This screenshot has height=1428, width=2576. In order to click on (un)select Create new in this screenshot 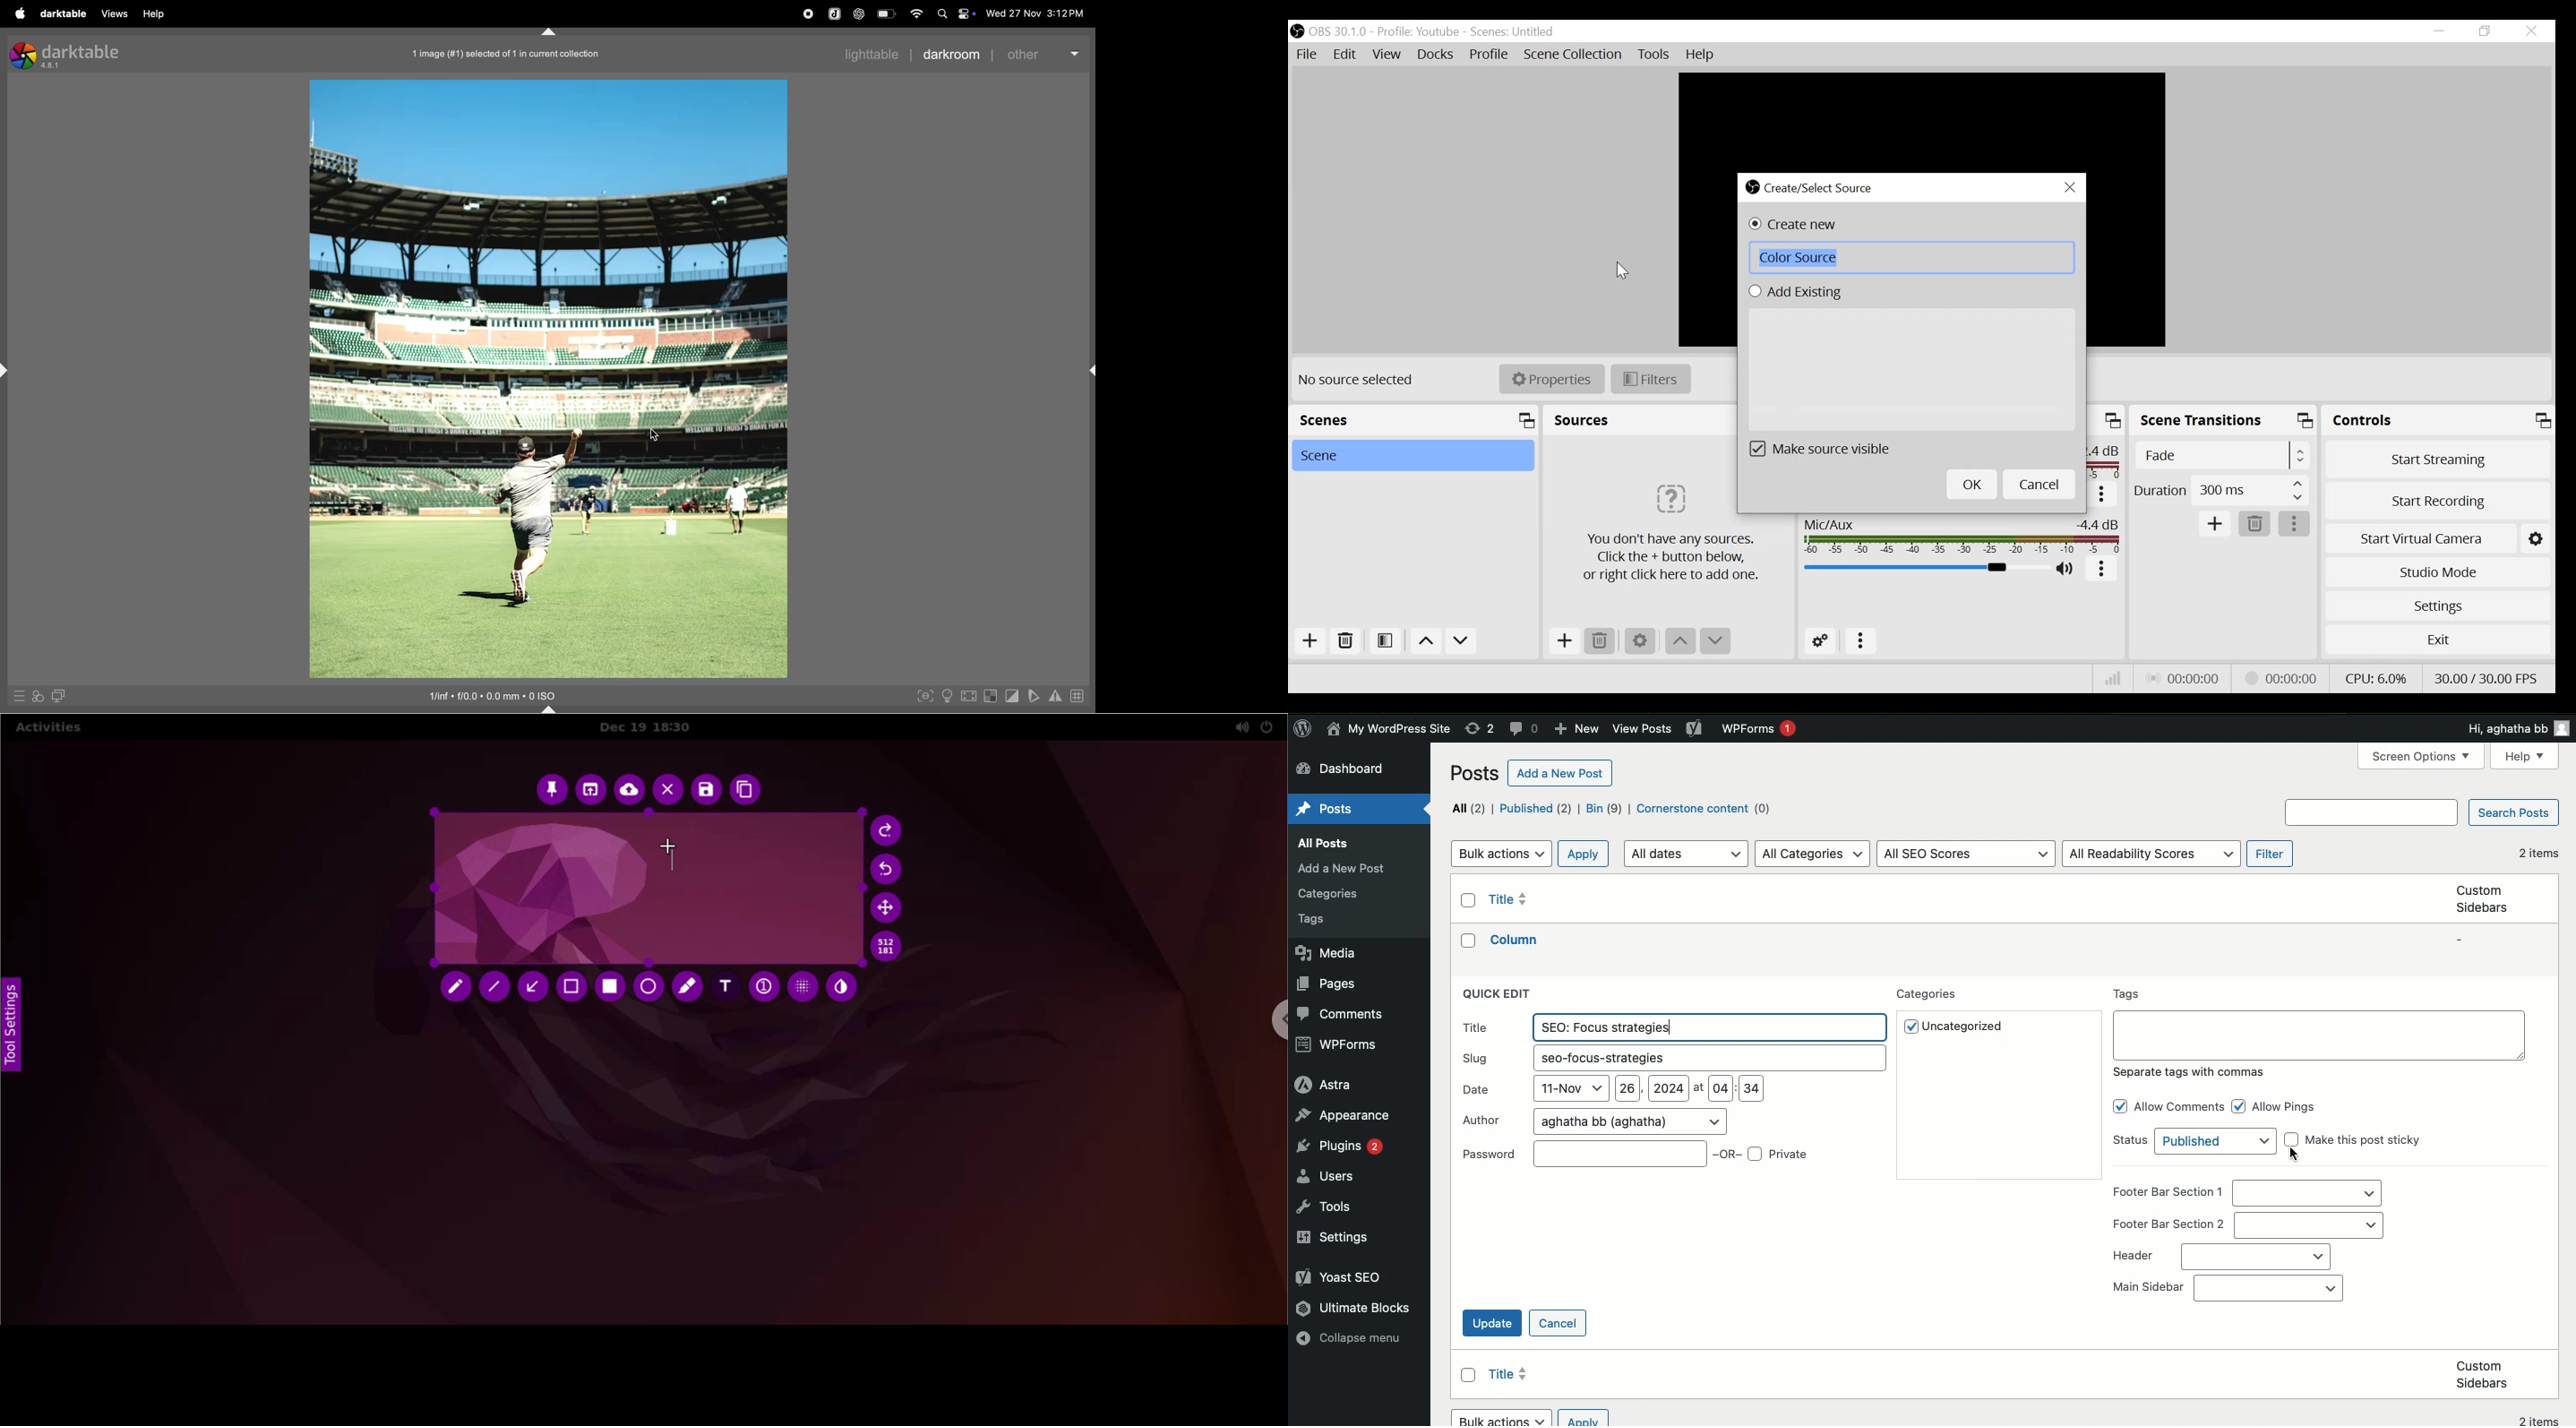, I will do `click(1796, 225)`.